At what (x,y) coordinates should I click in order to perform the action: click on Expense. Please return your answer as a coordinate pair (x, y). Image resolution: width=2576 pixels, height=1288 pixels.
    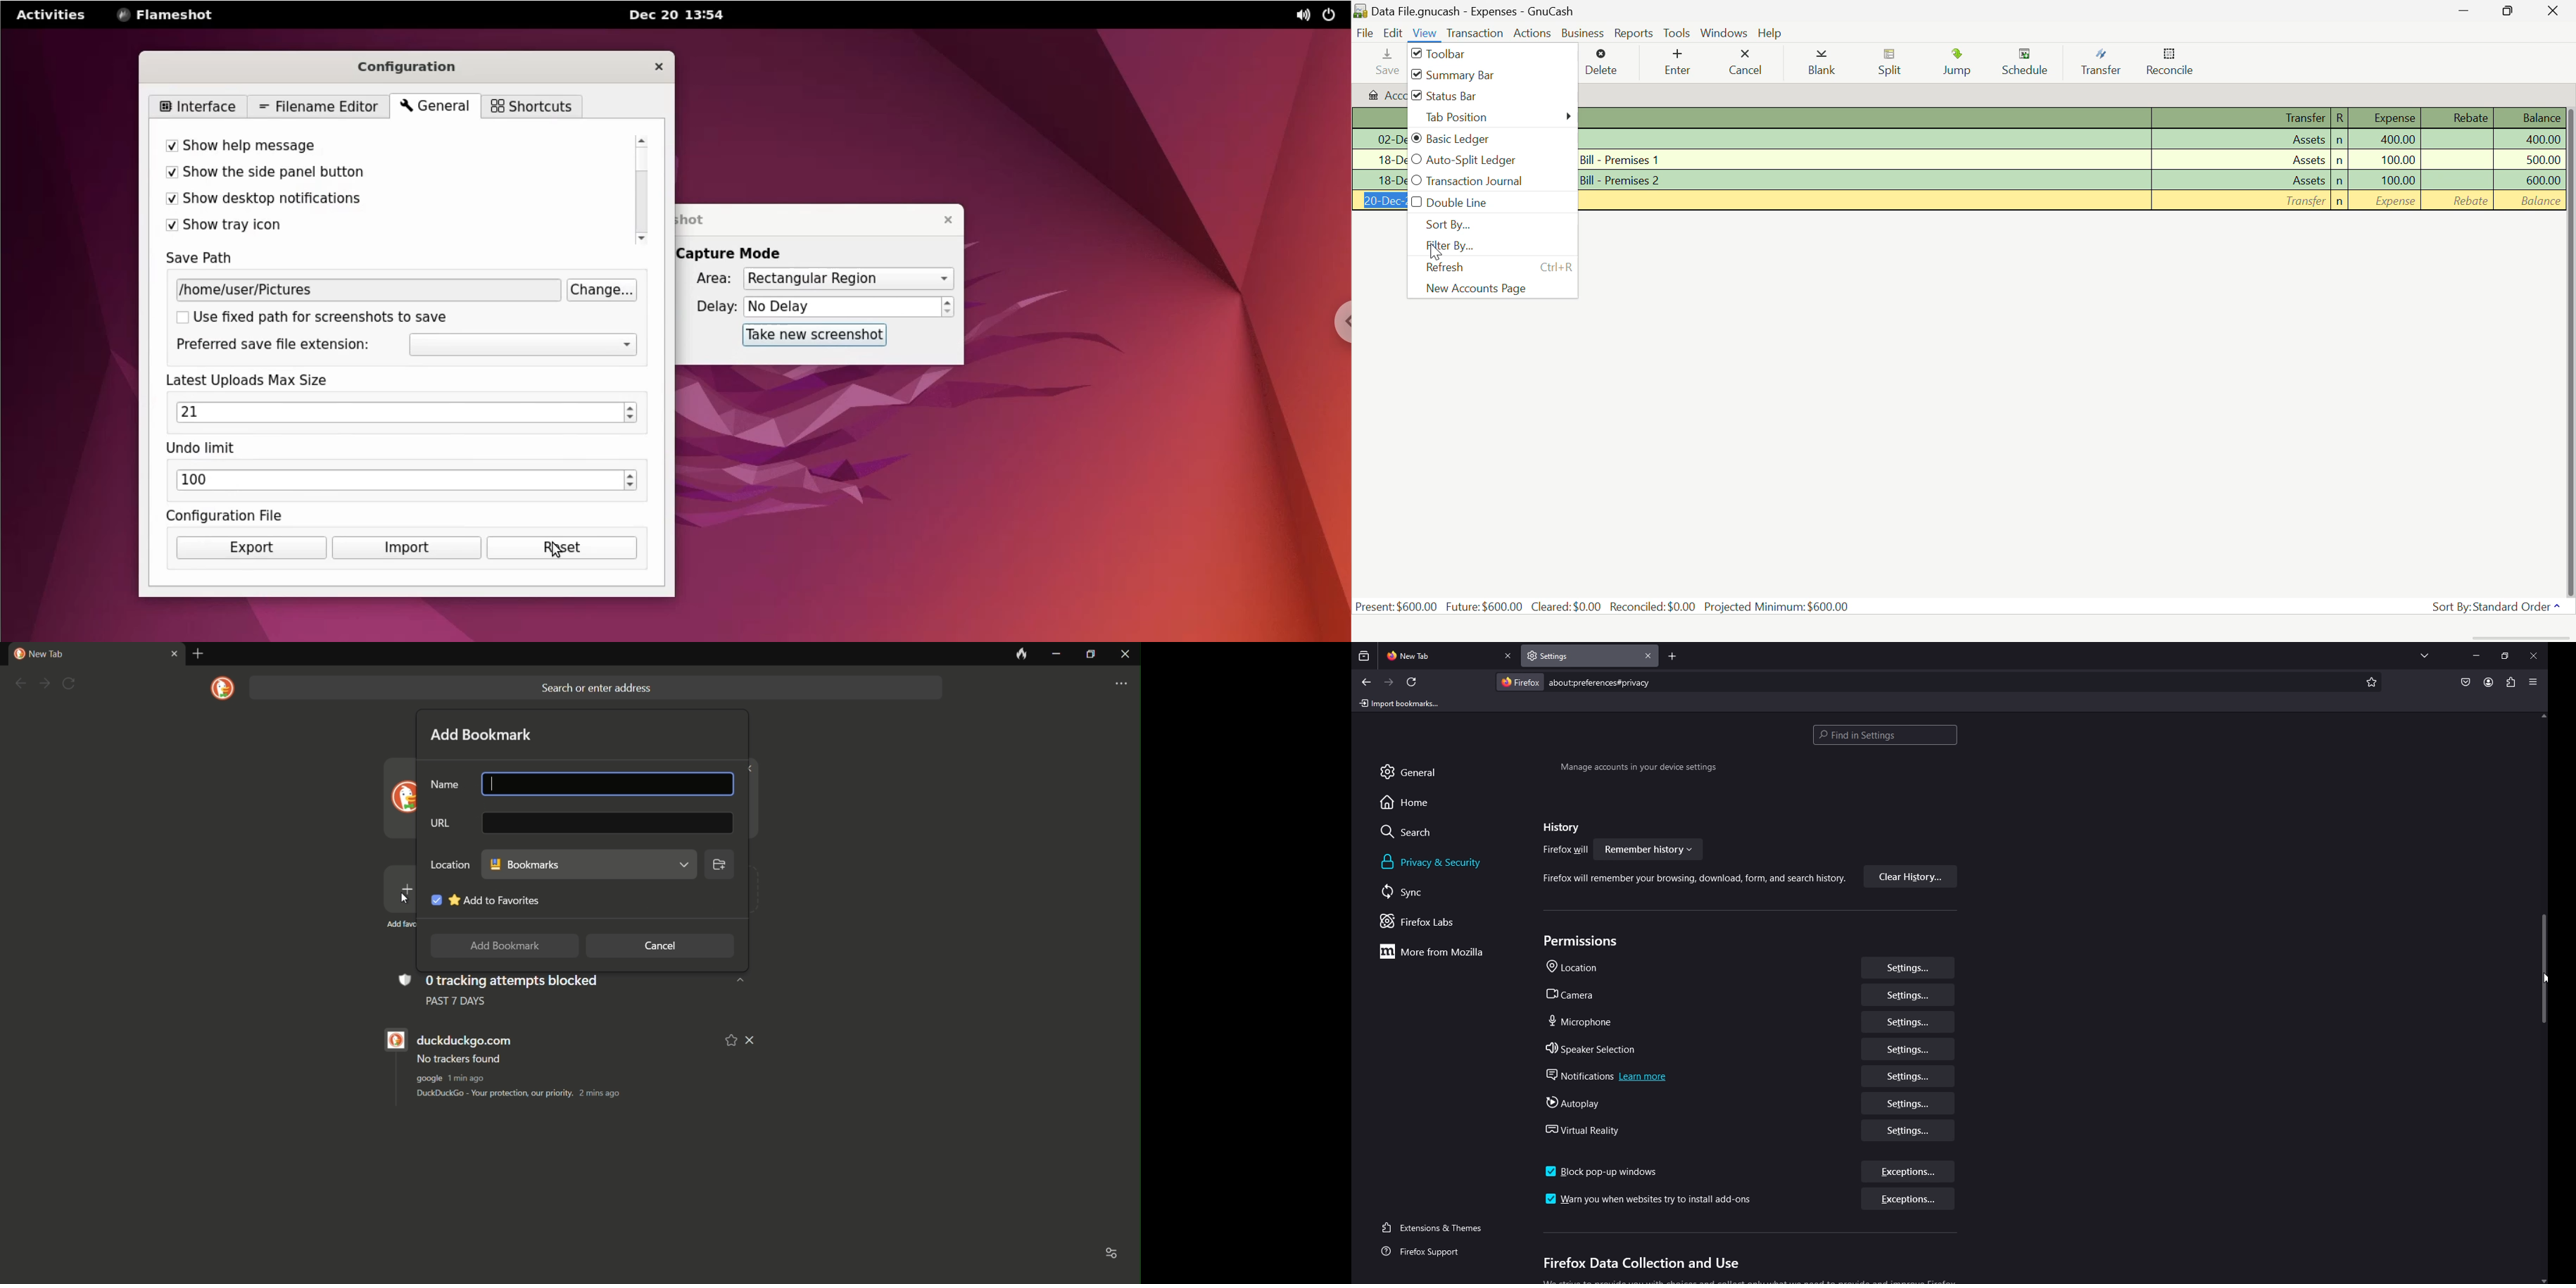
    Looking at the image, I should click on (2386, 118).